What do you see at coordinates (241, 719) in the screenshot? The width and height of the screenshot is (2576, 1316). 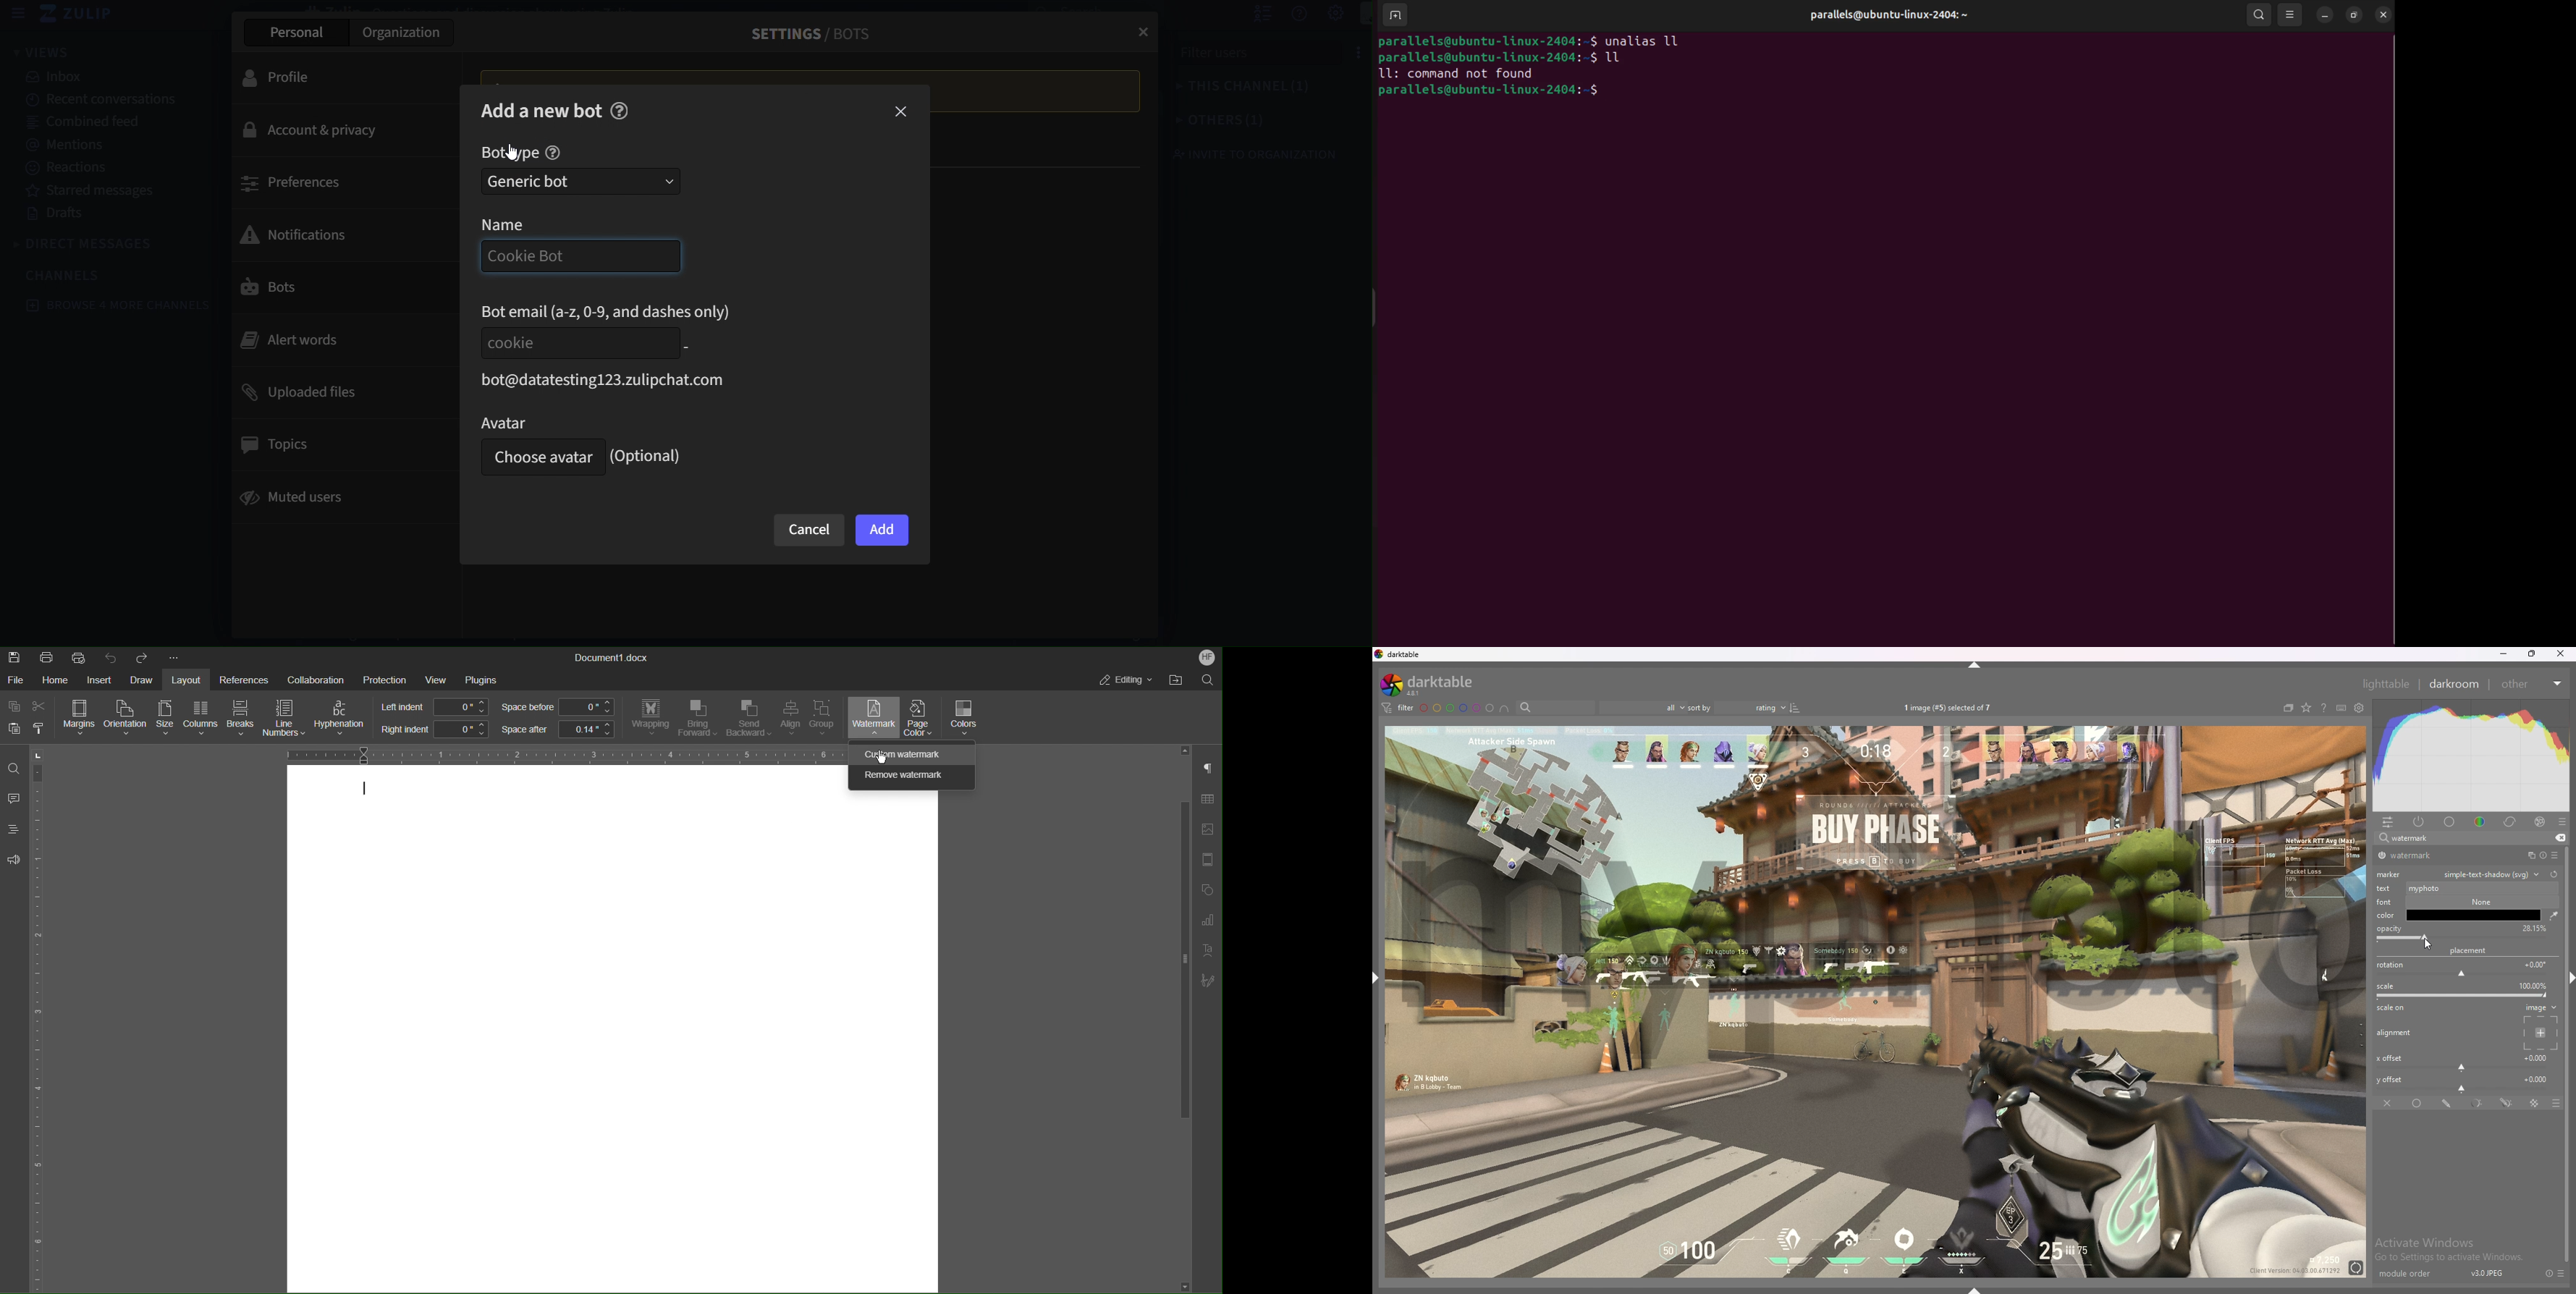 I see `Breaks` at bounding box center [241, 719].